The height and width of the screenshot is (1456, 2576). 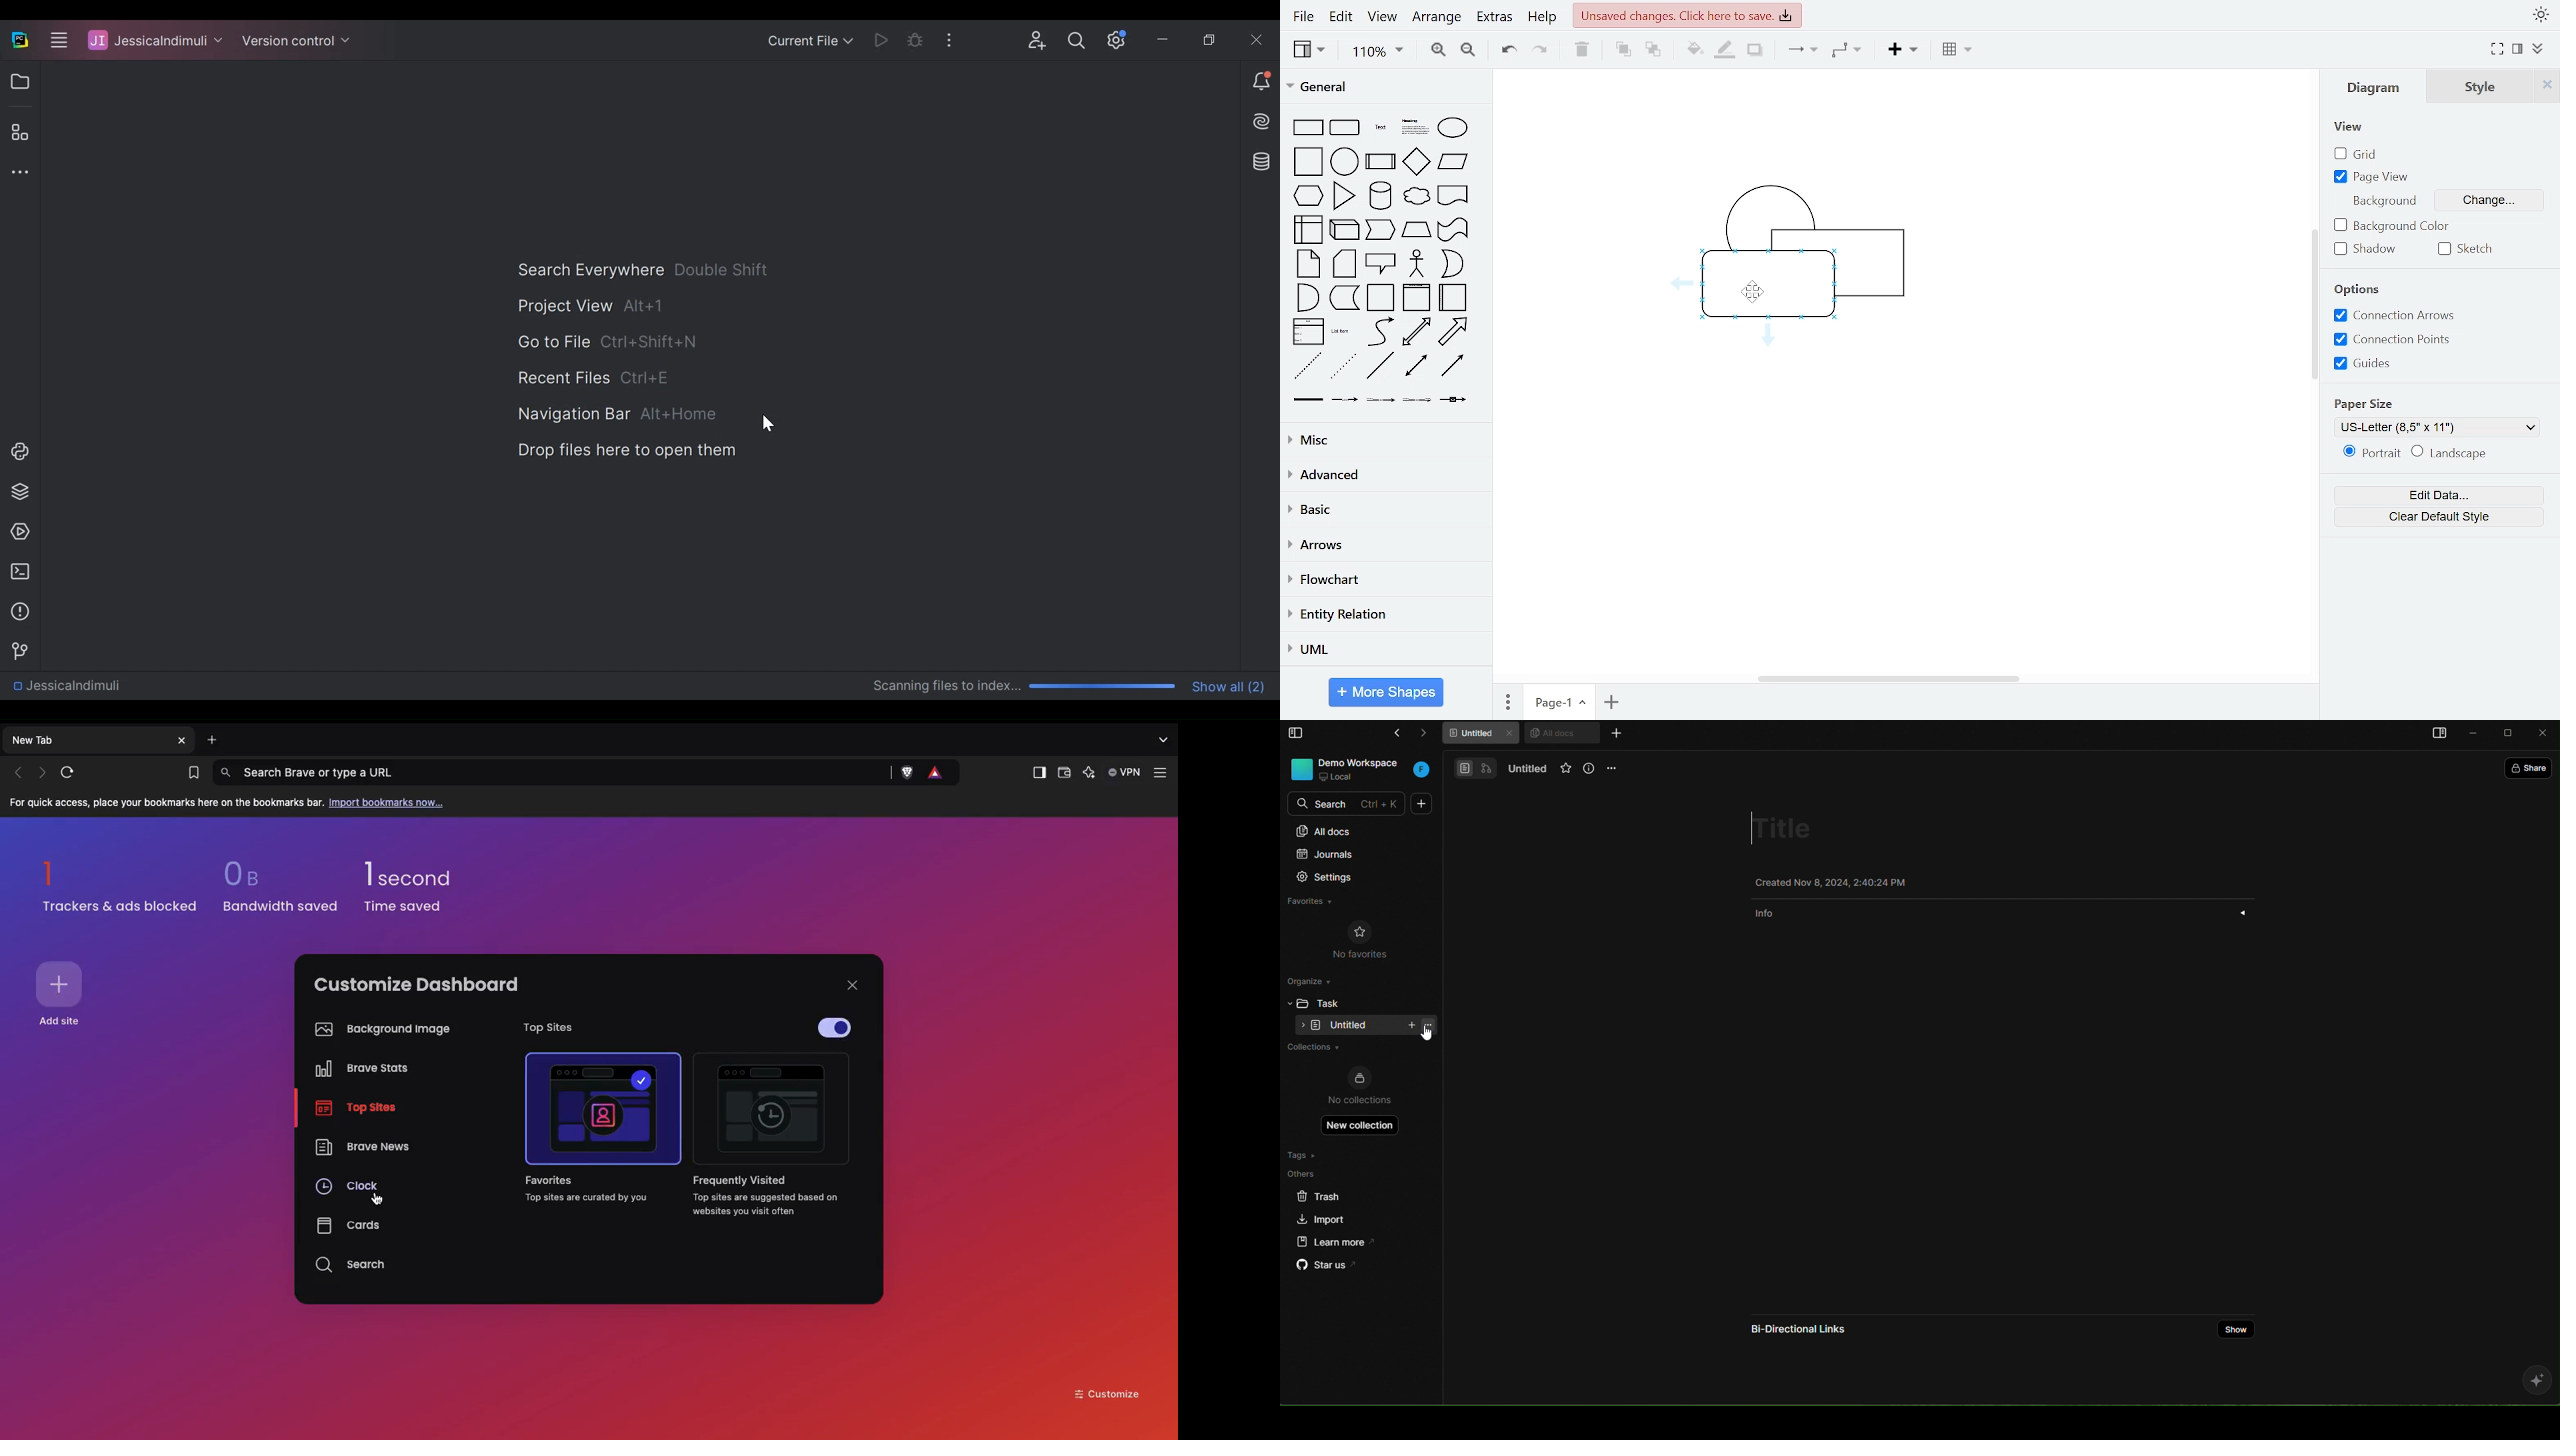 What do you see at coordinates (1417, 231) in the screenshot?
I see `trapezoid` at bounding box center [1417, 231].